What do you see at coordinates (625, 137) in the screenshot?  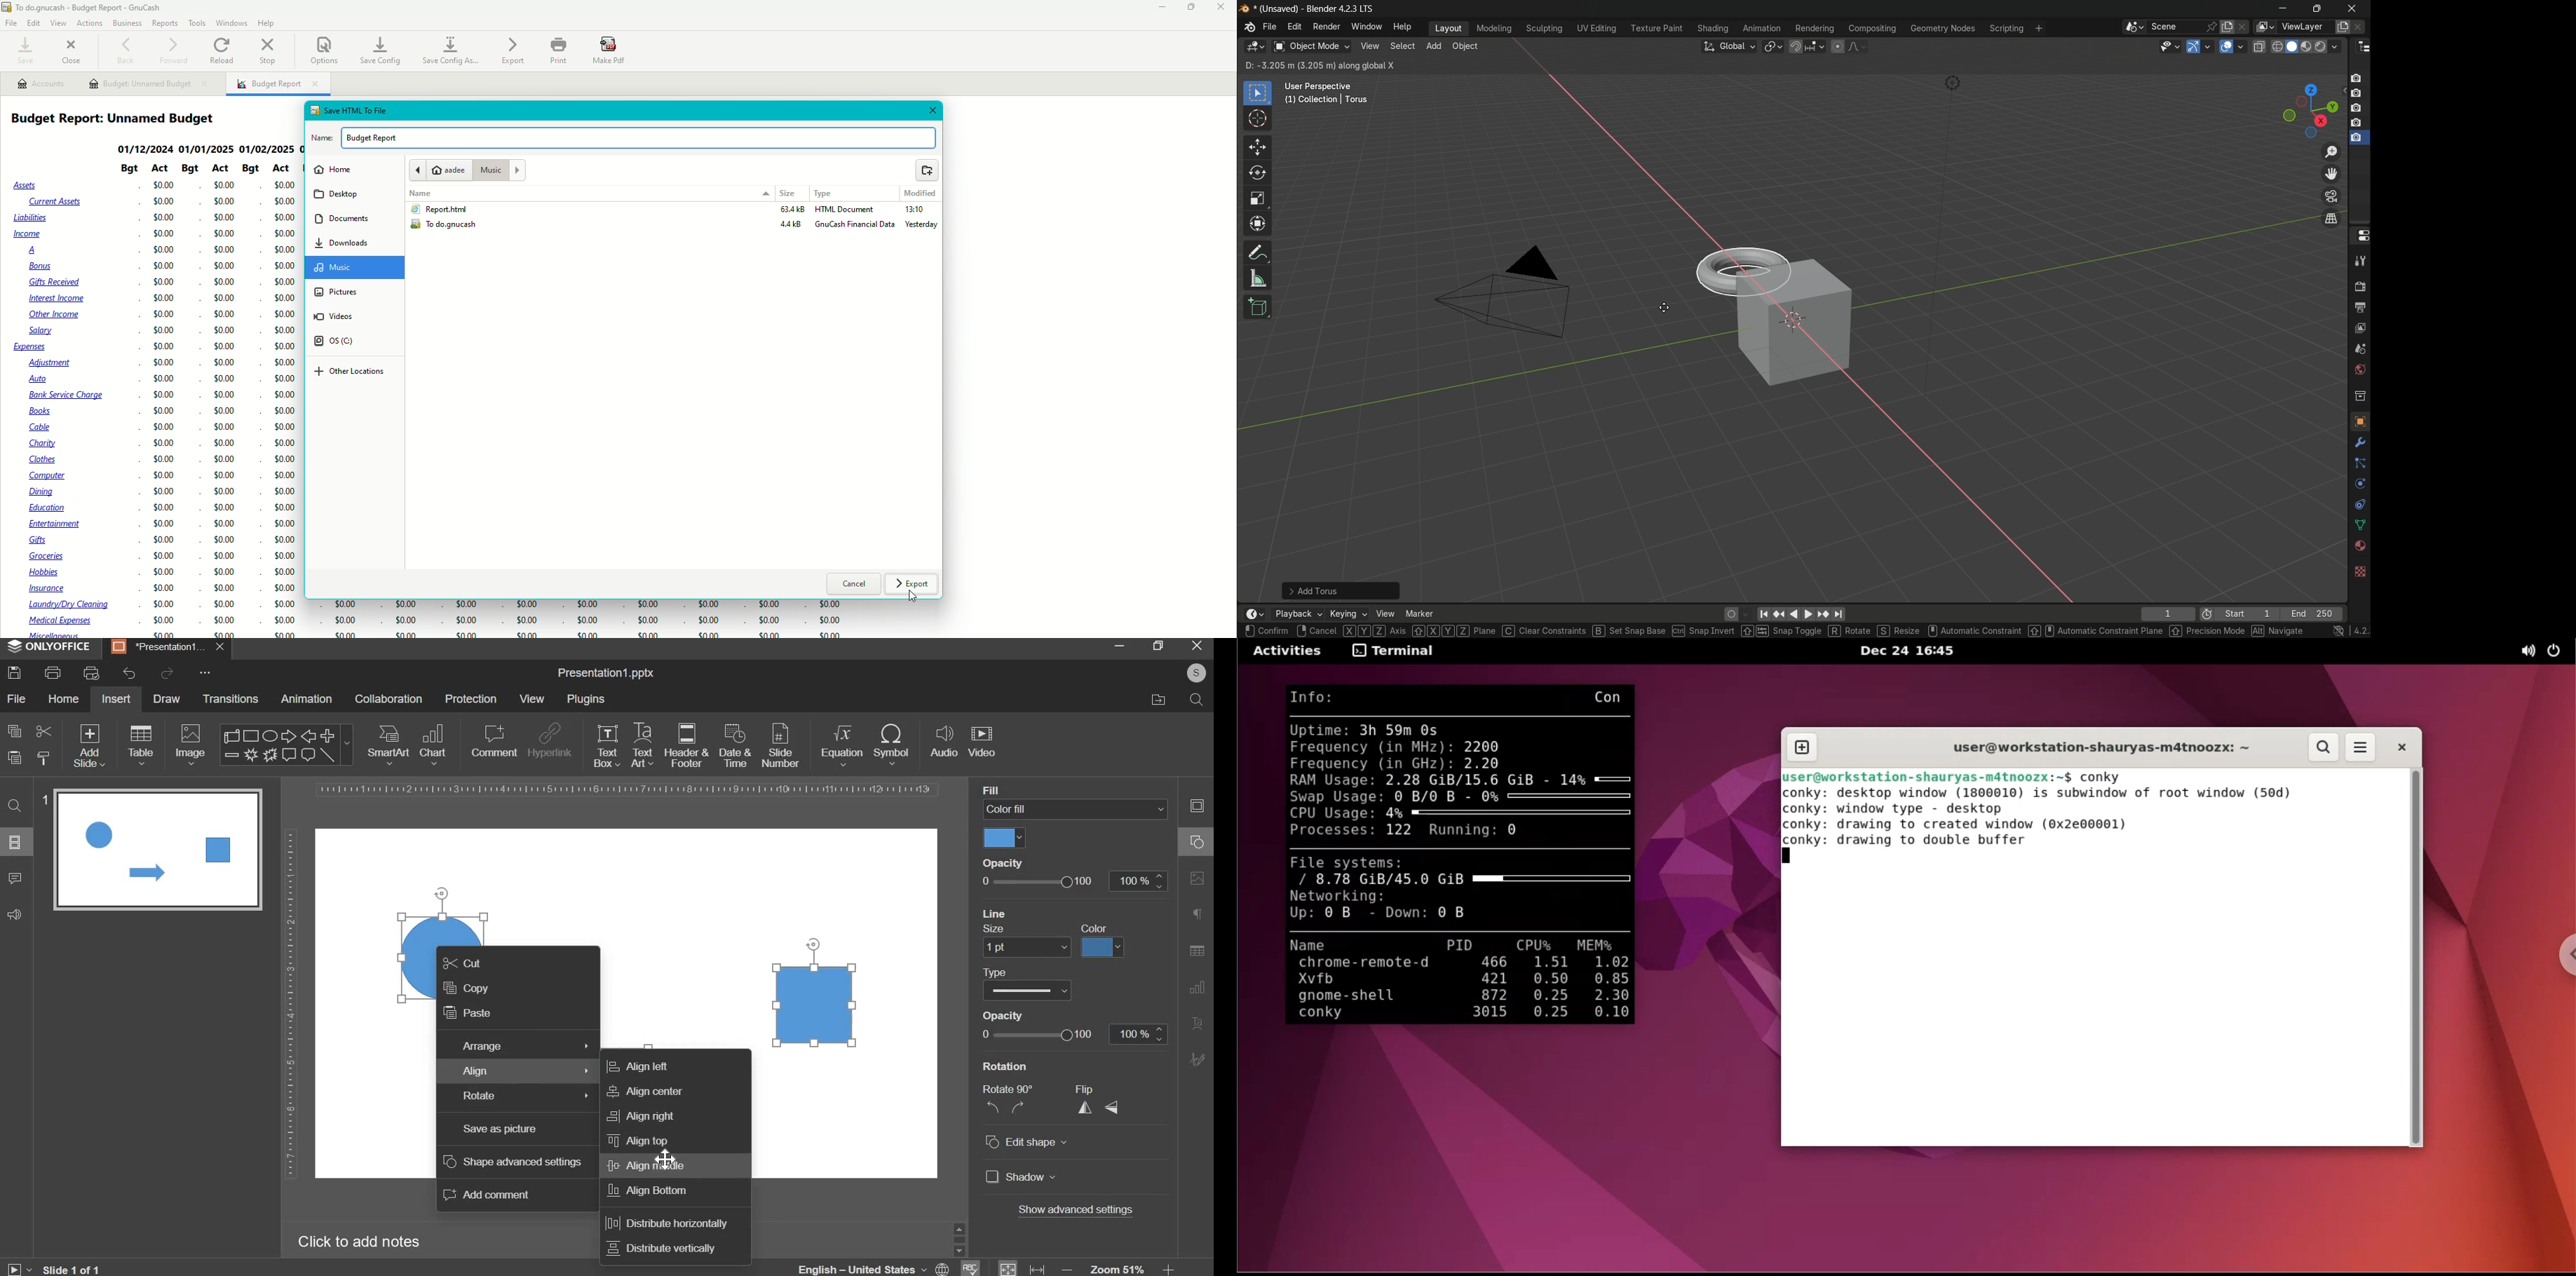 I see `File Name` at bounding box center [625, 137].